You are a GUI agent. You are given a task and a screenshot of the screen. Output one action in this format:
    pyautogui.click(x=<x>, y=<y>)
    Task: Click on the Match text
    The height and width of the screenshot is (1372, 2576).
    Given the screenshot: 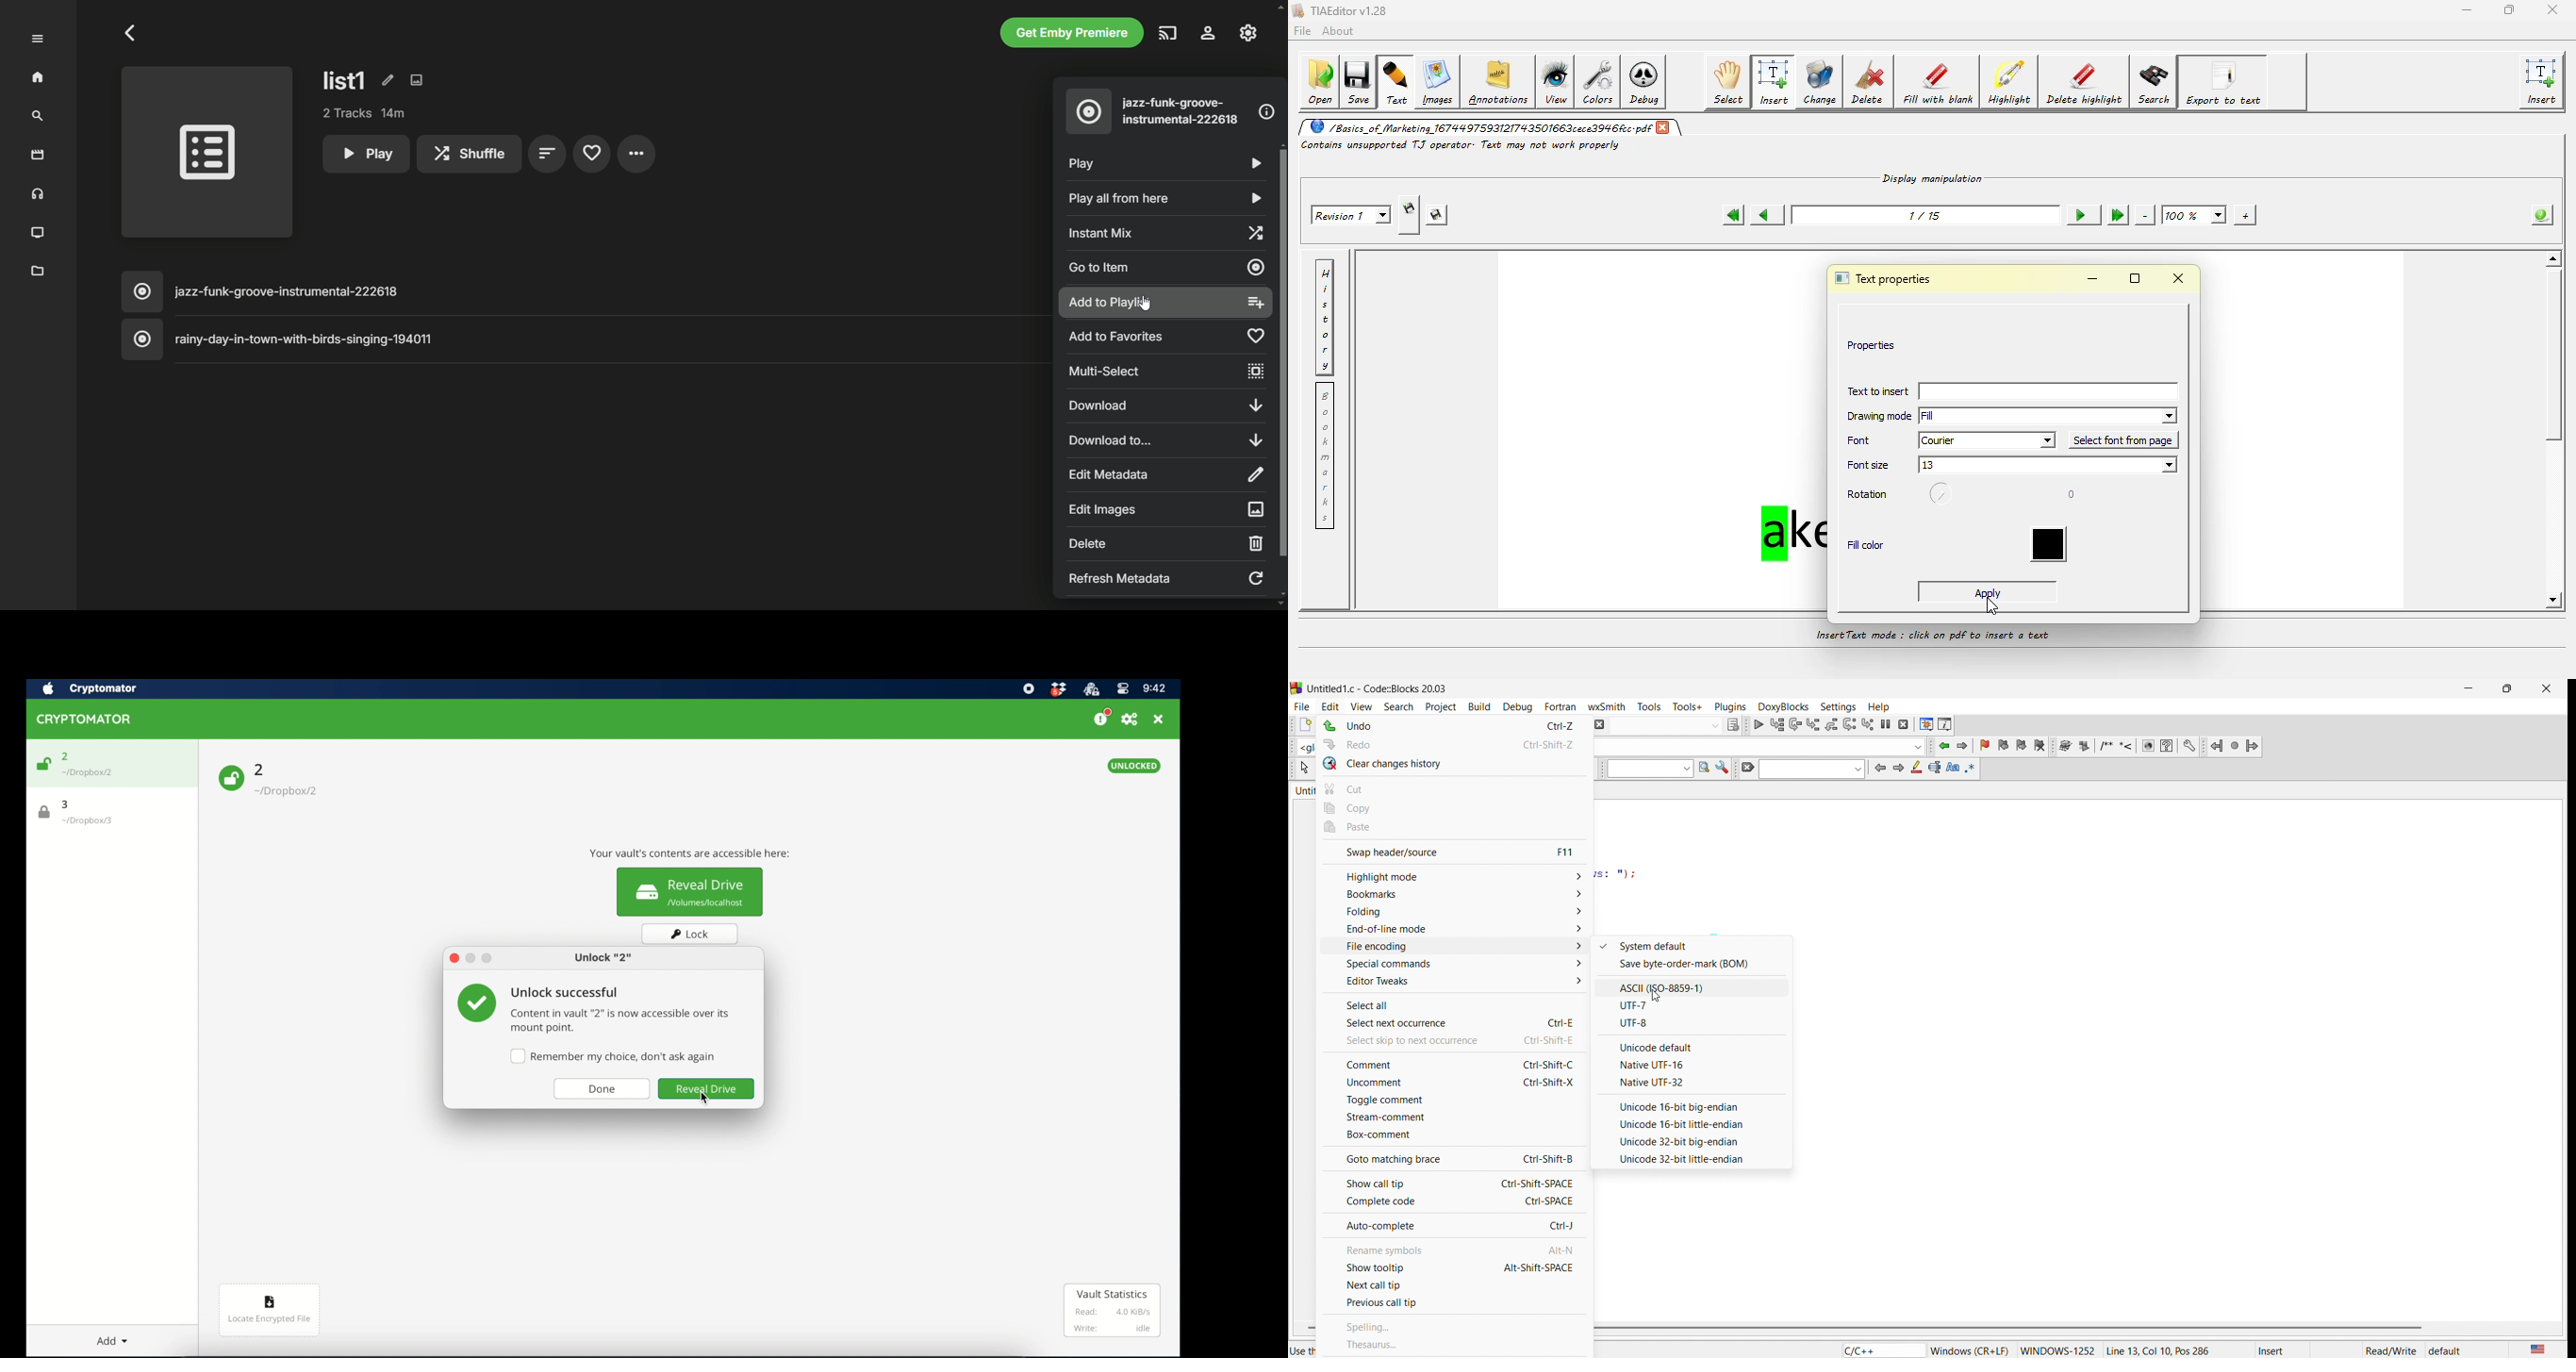 What is the action you would take?
    pyautogui.click(x=1953, y=768)
    